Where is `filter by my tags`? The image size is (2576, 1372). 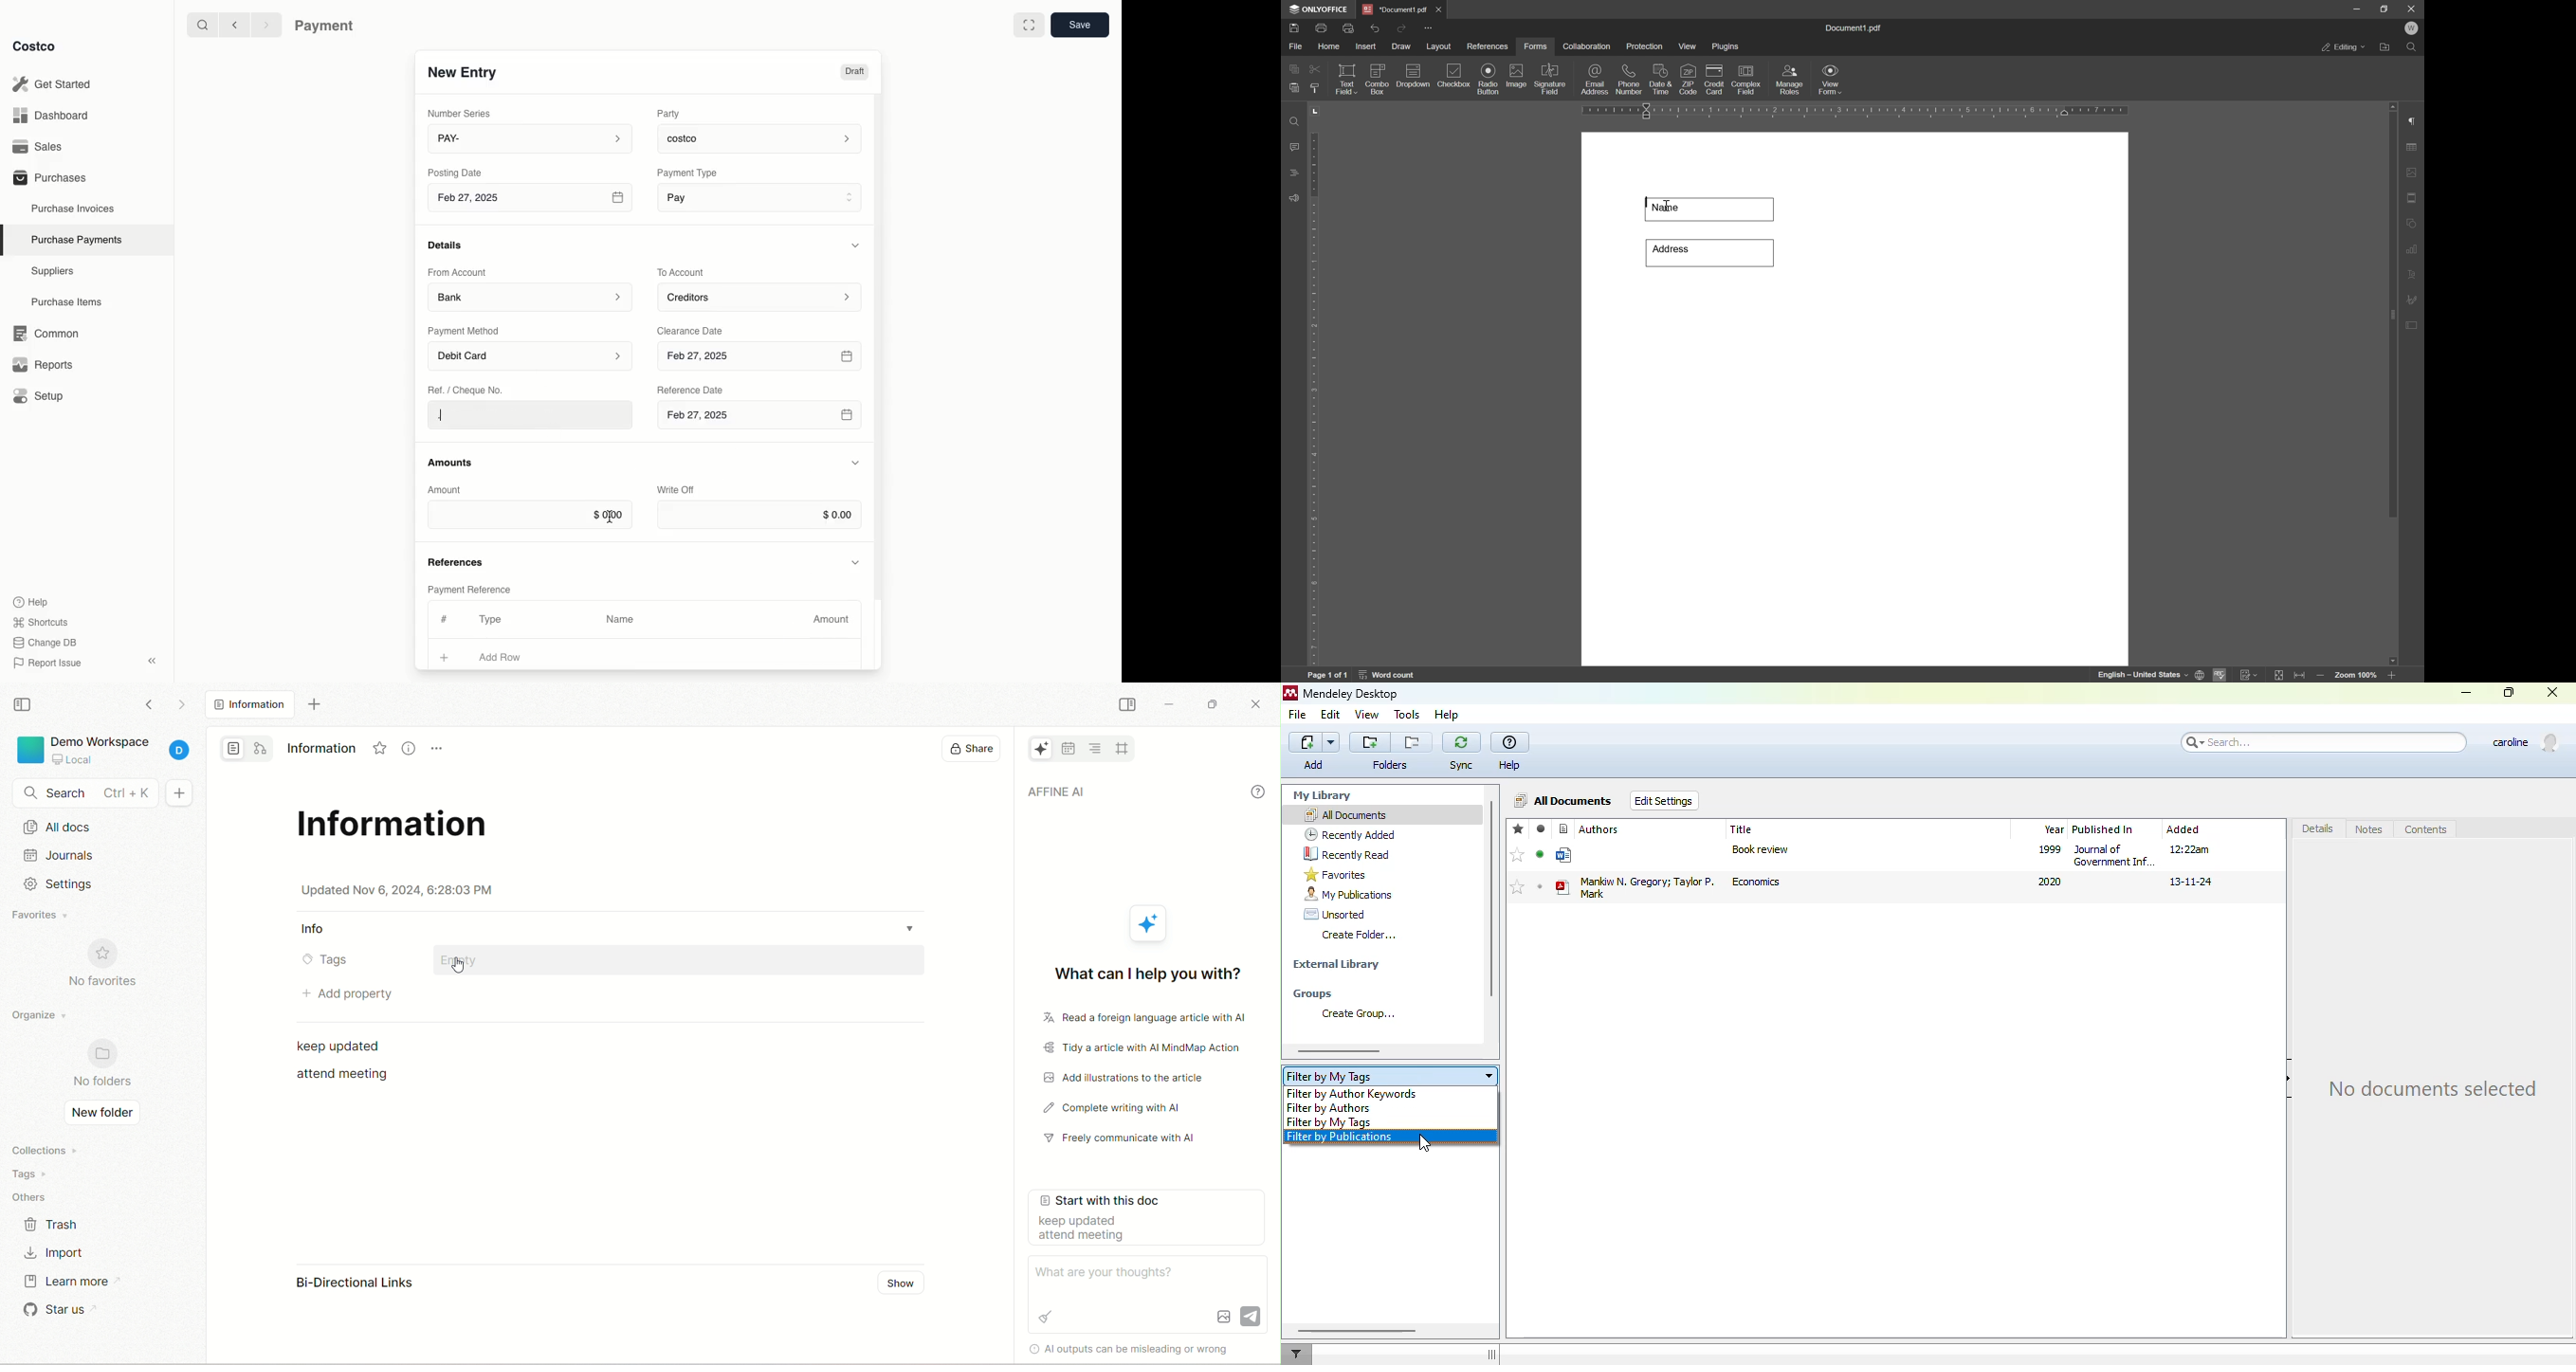
filter by my tags is located at coordinates (1391, 1076).